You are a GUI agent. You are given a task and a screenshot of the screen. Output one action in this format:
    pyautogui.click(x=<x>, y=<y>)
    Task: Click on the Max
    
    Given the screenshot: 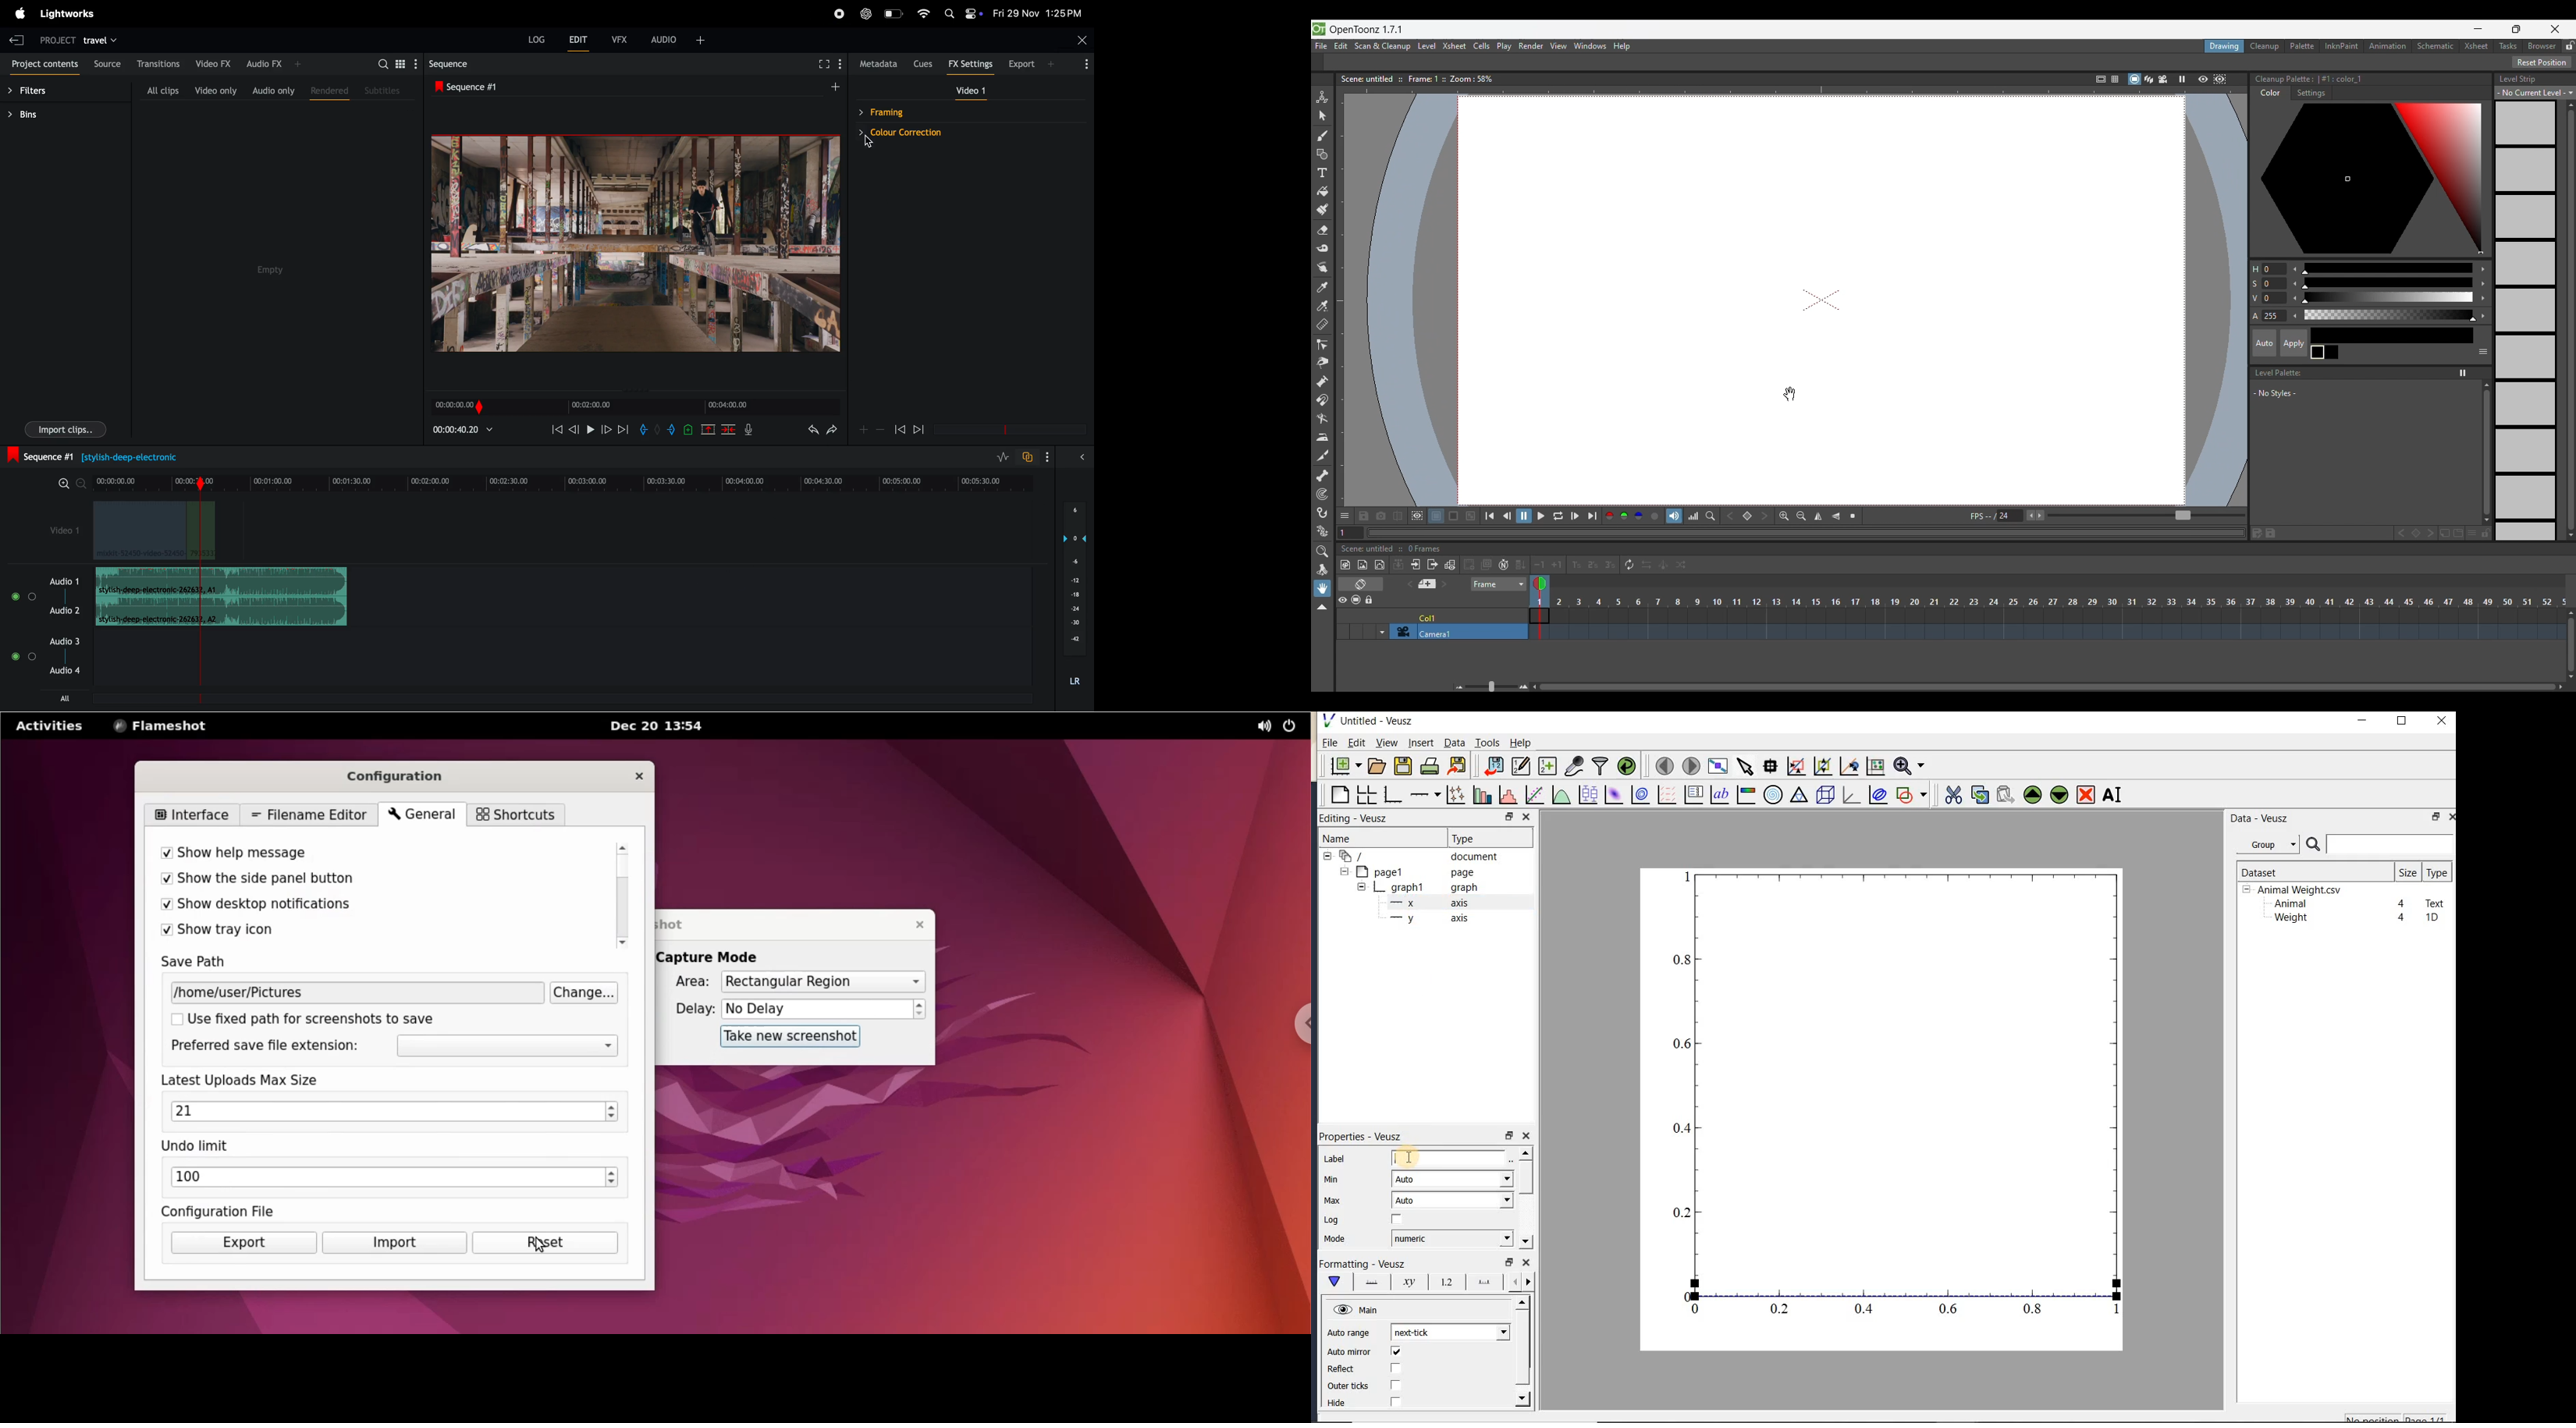 What is the action you would take?
    pyautogui.click(x=1332, y=1200)
    